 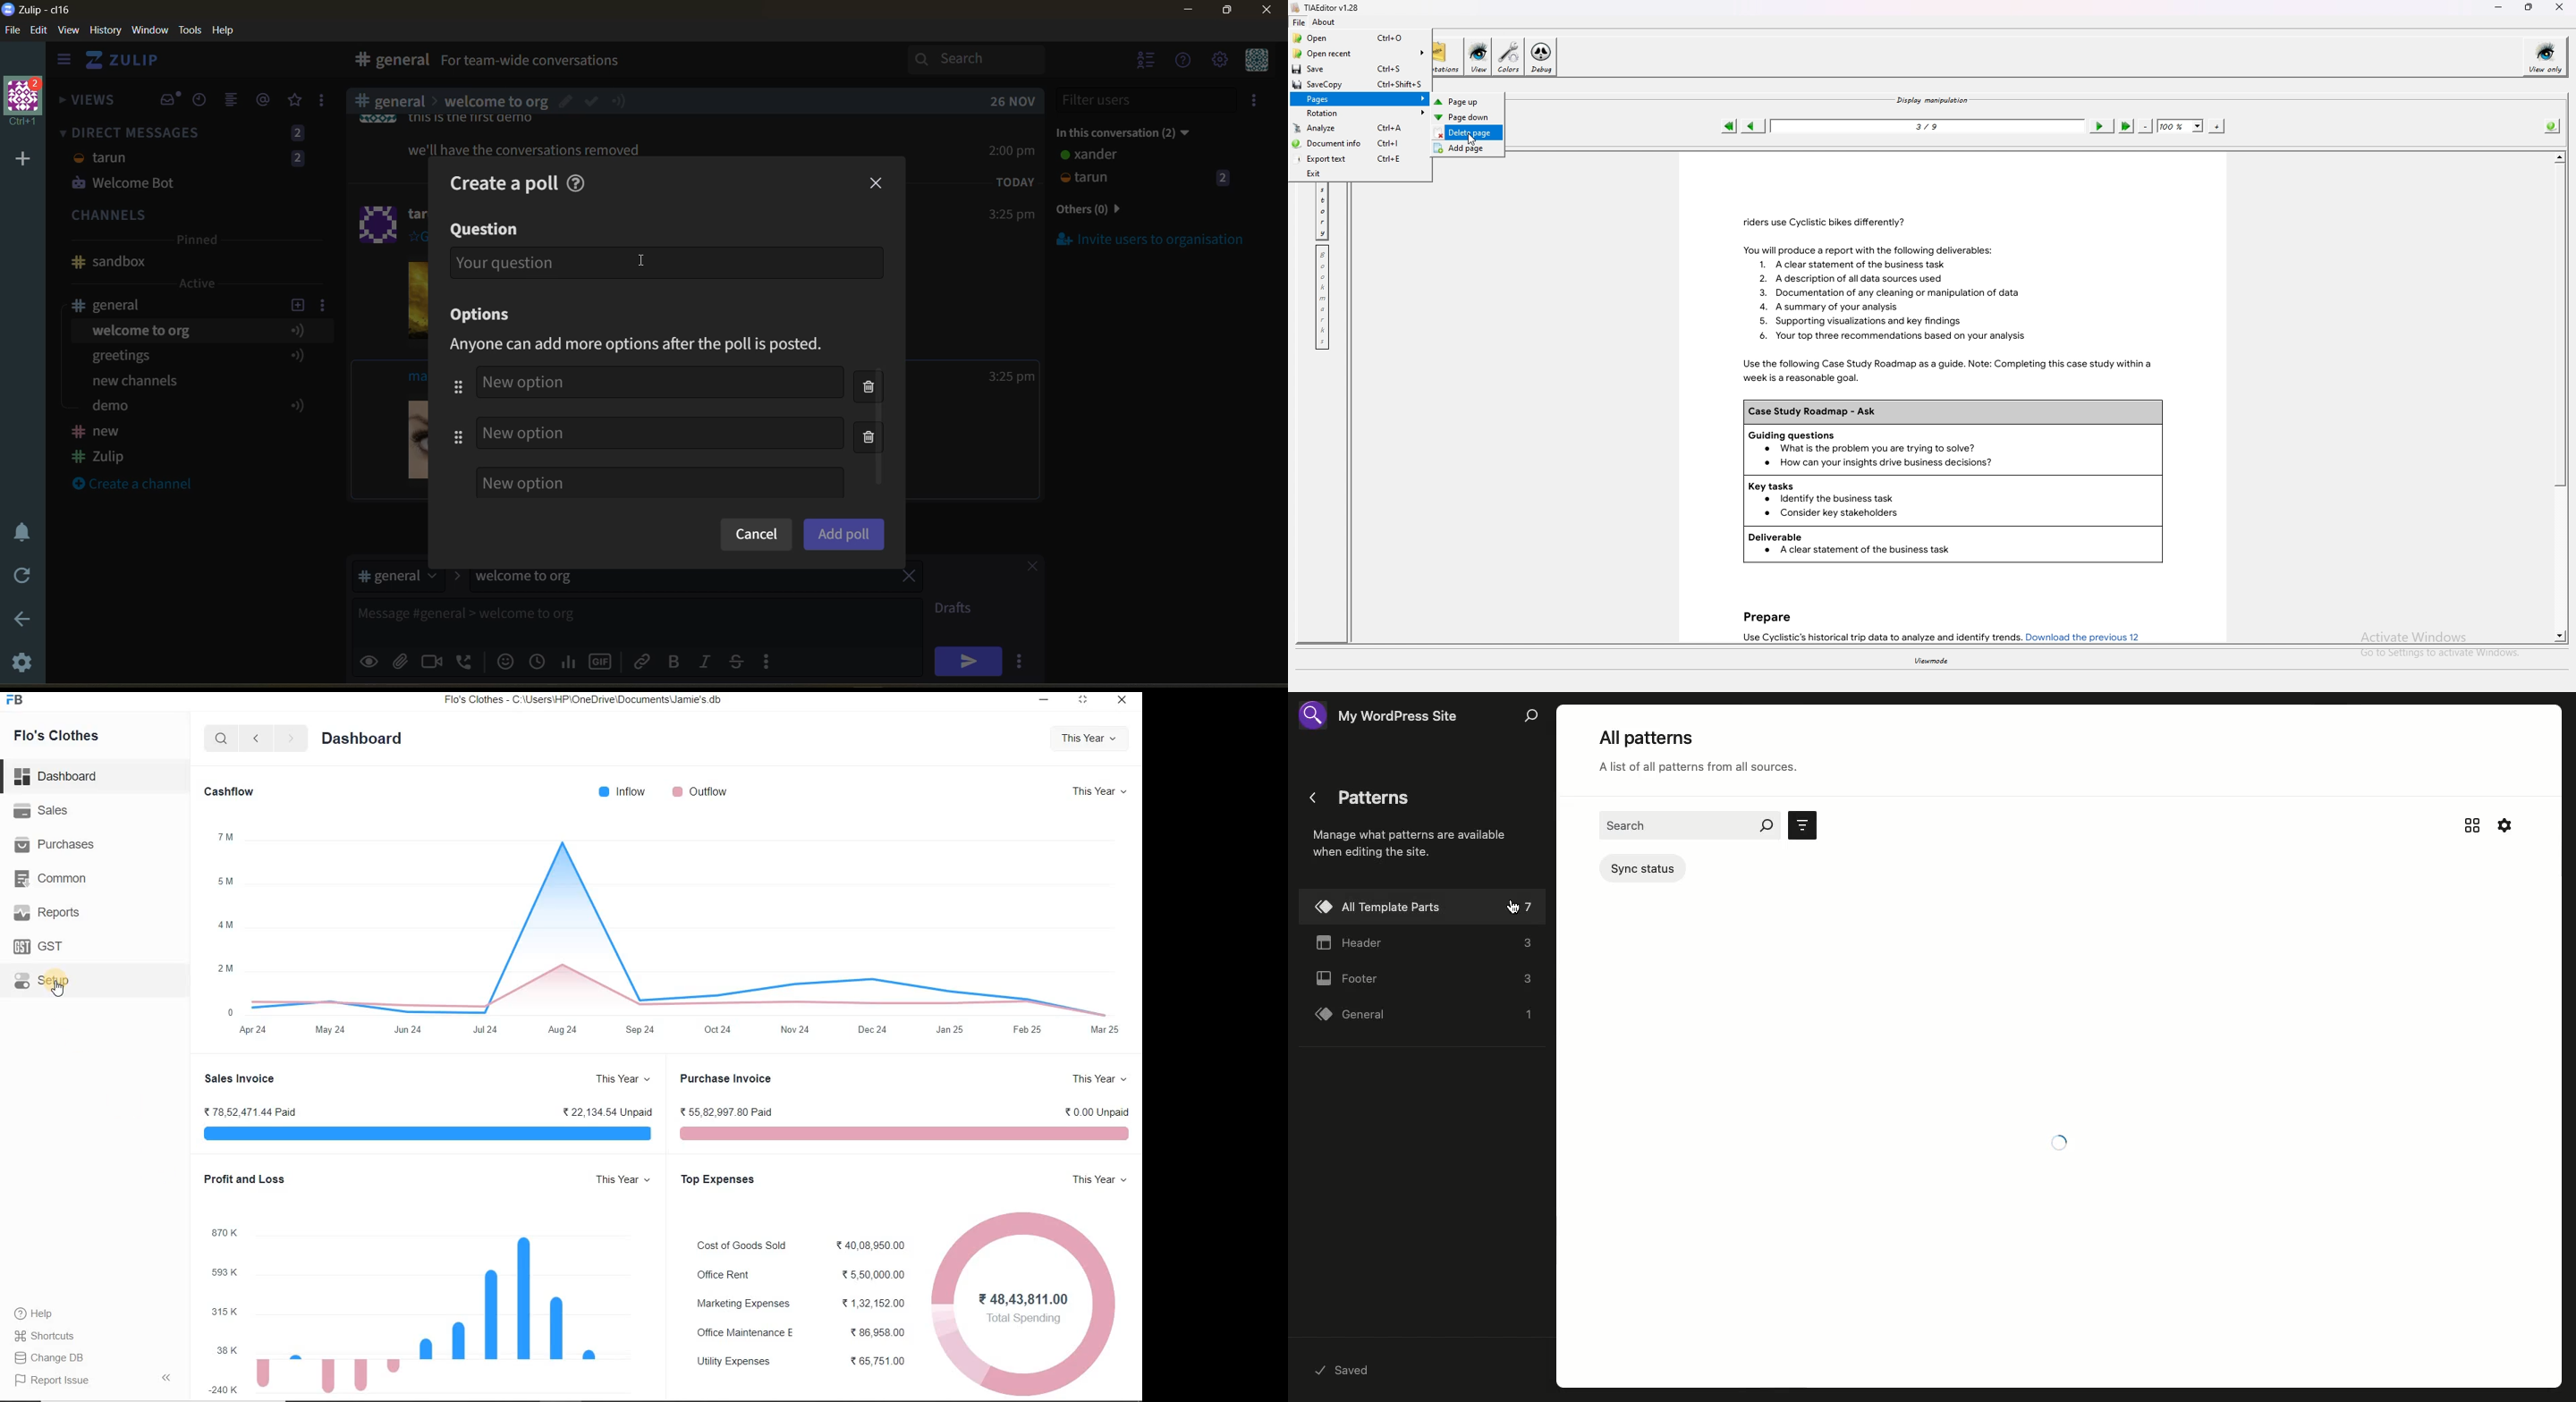 I want to click on 65,751.008, so click(x=876, y=1362).